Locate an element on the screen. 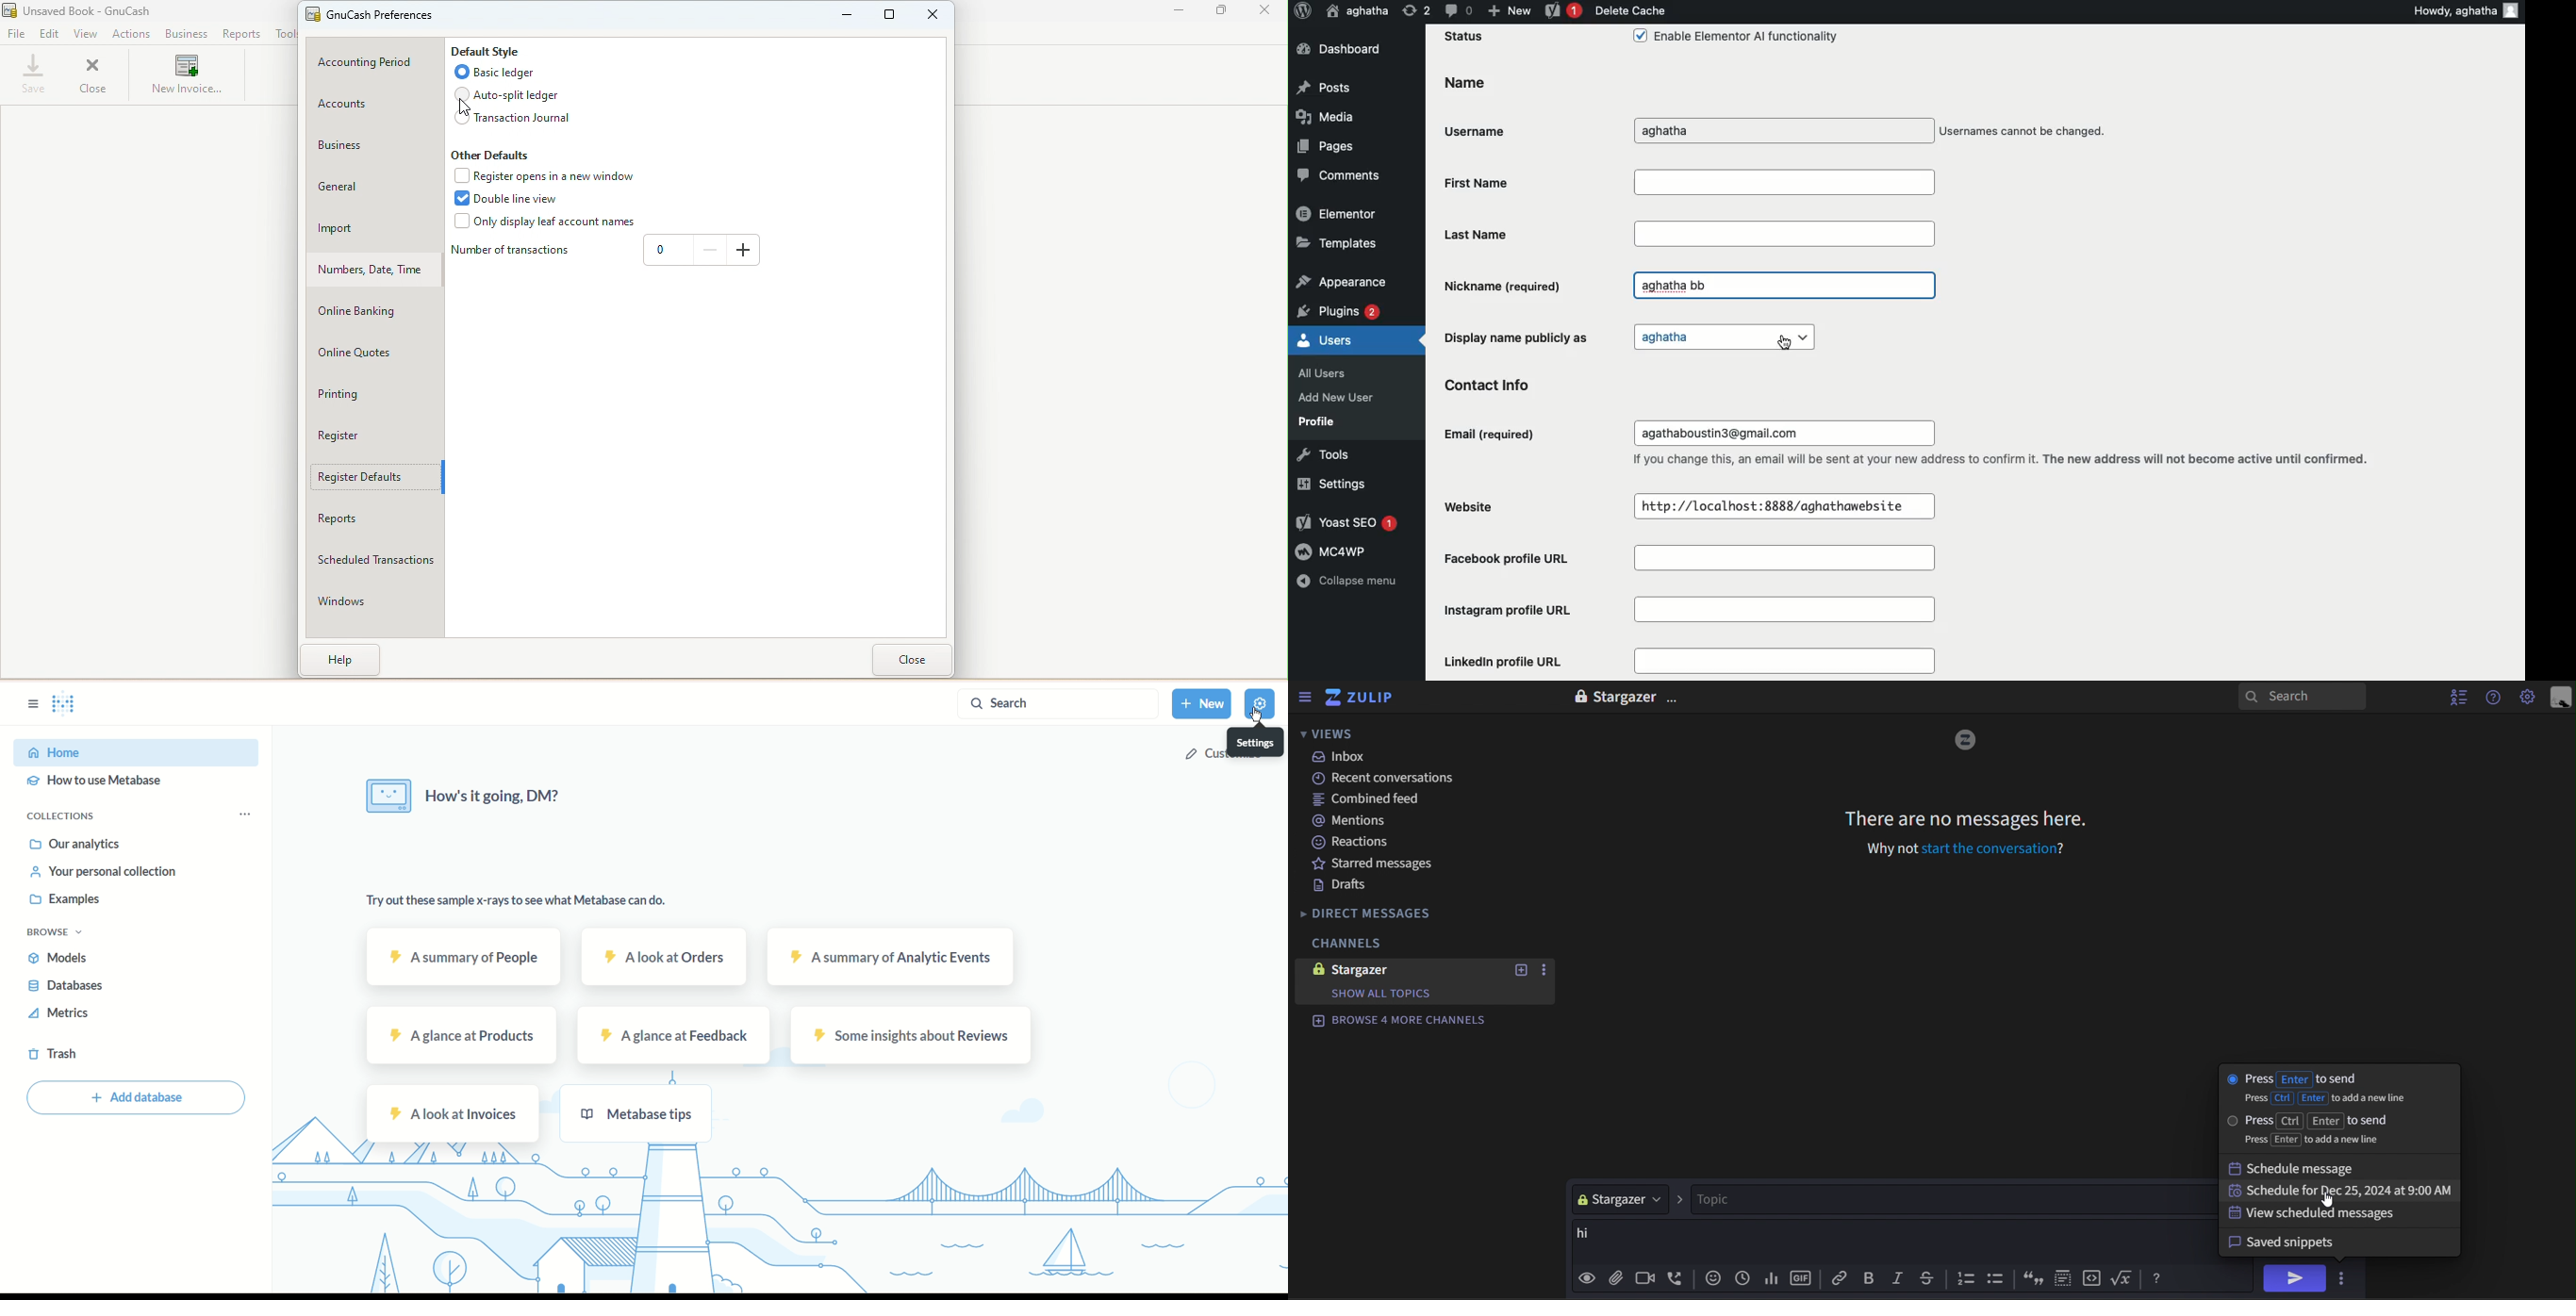  recent conversations is located at coordinates (1388, 778).